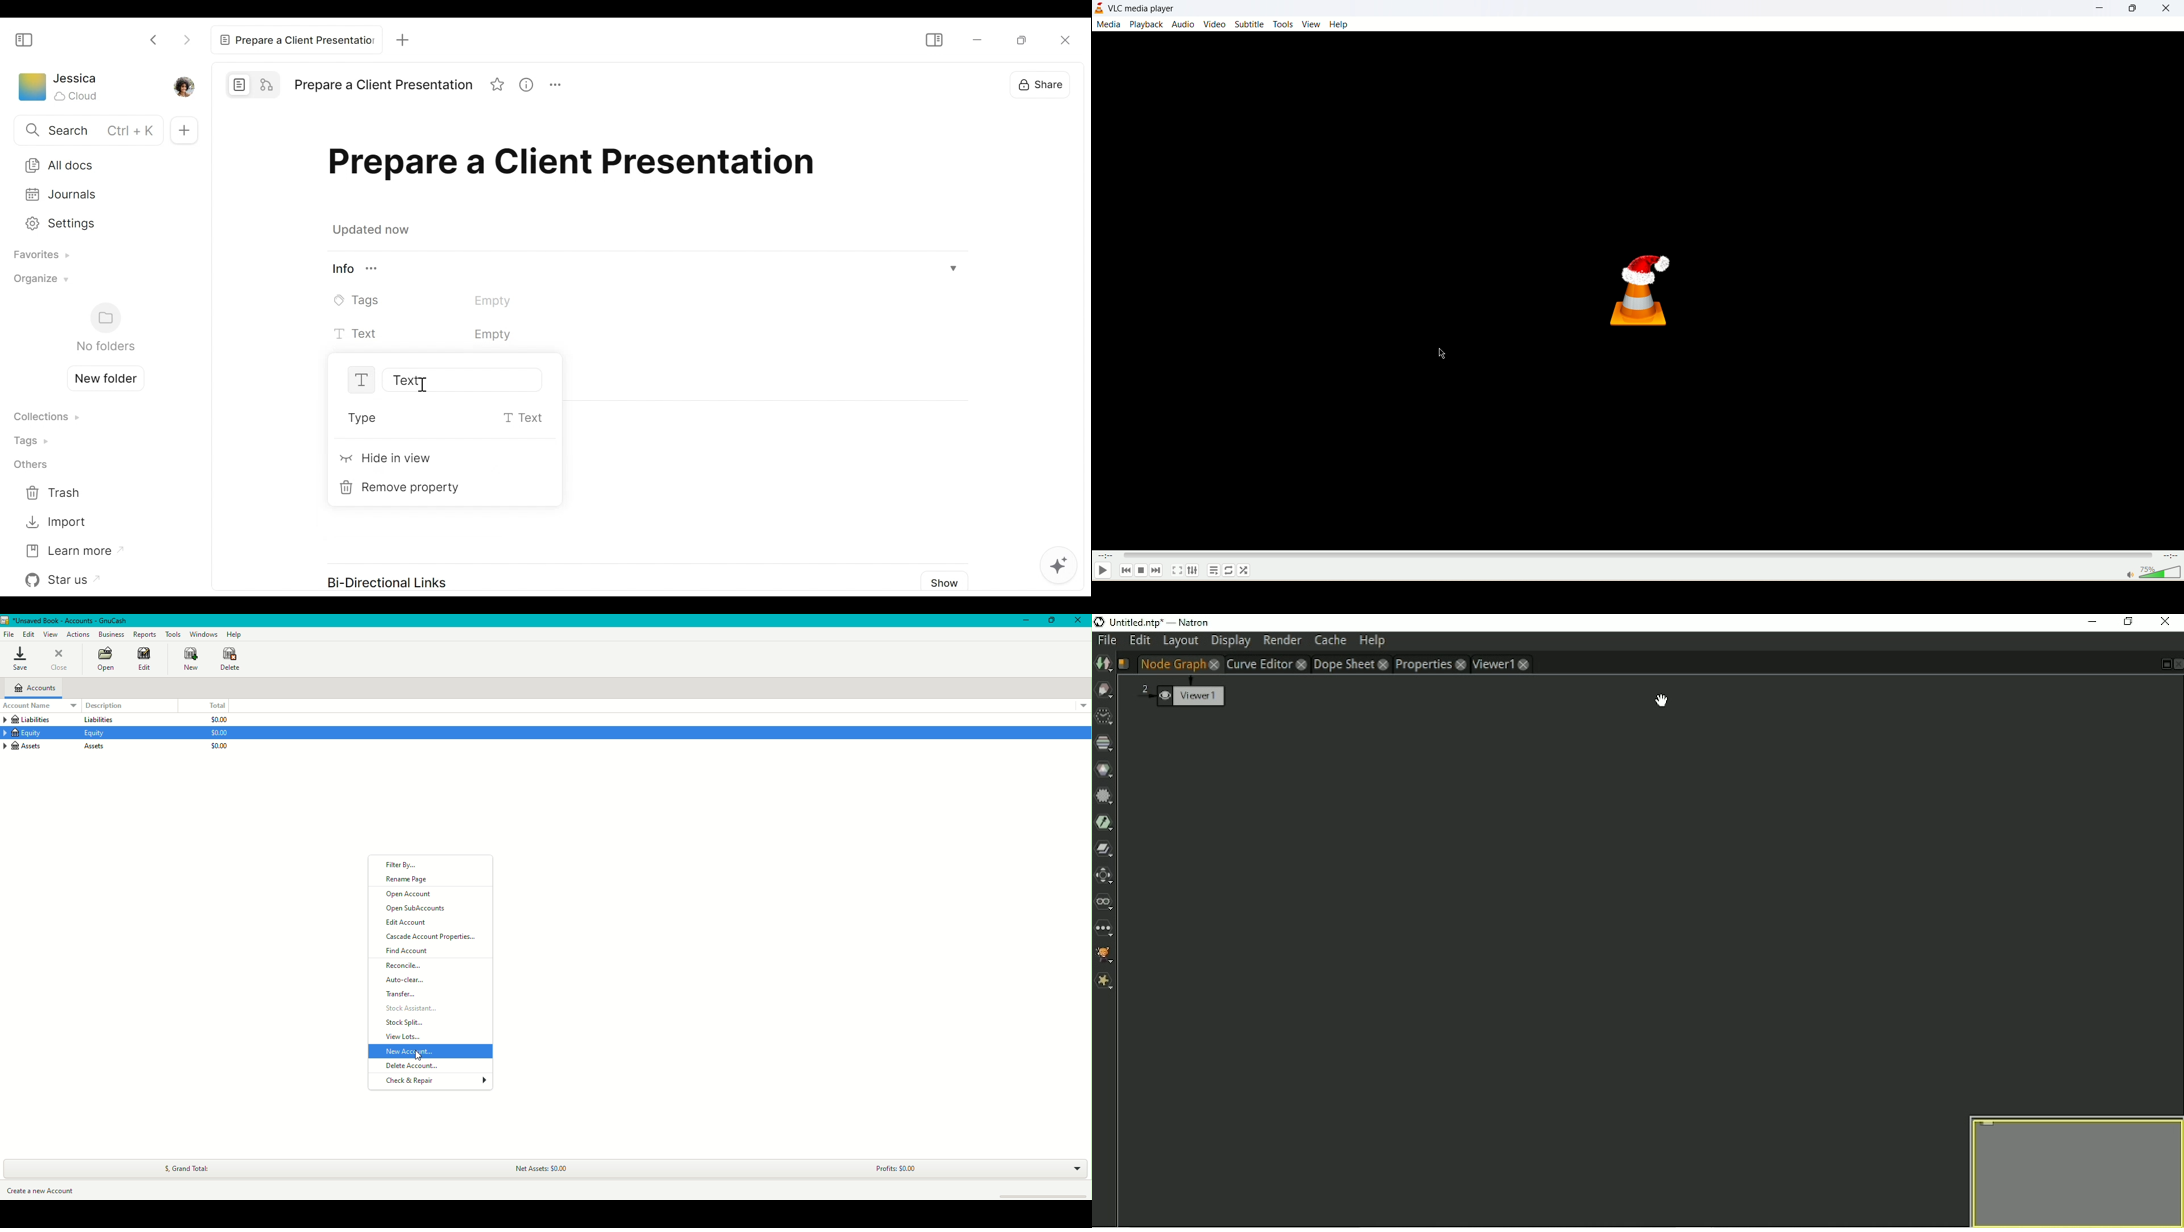  What do you see at coordinates (1258, 663) in the screenshot?
I see `Curve Editor` at bounding box center [1258, 663].